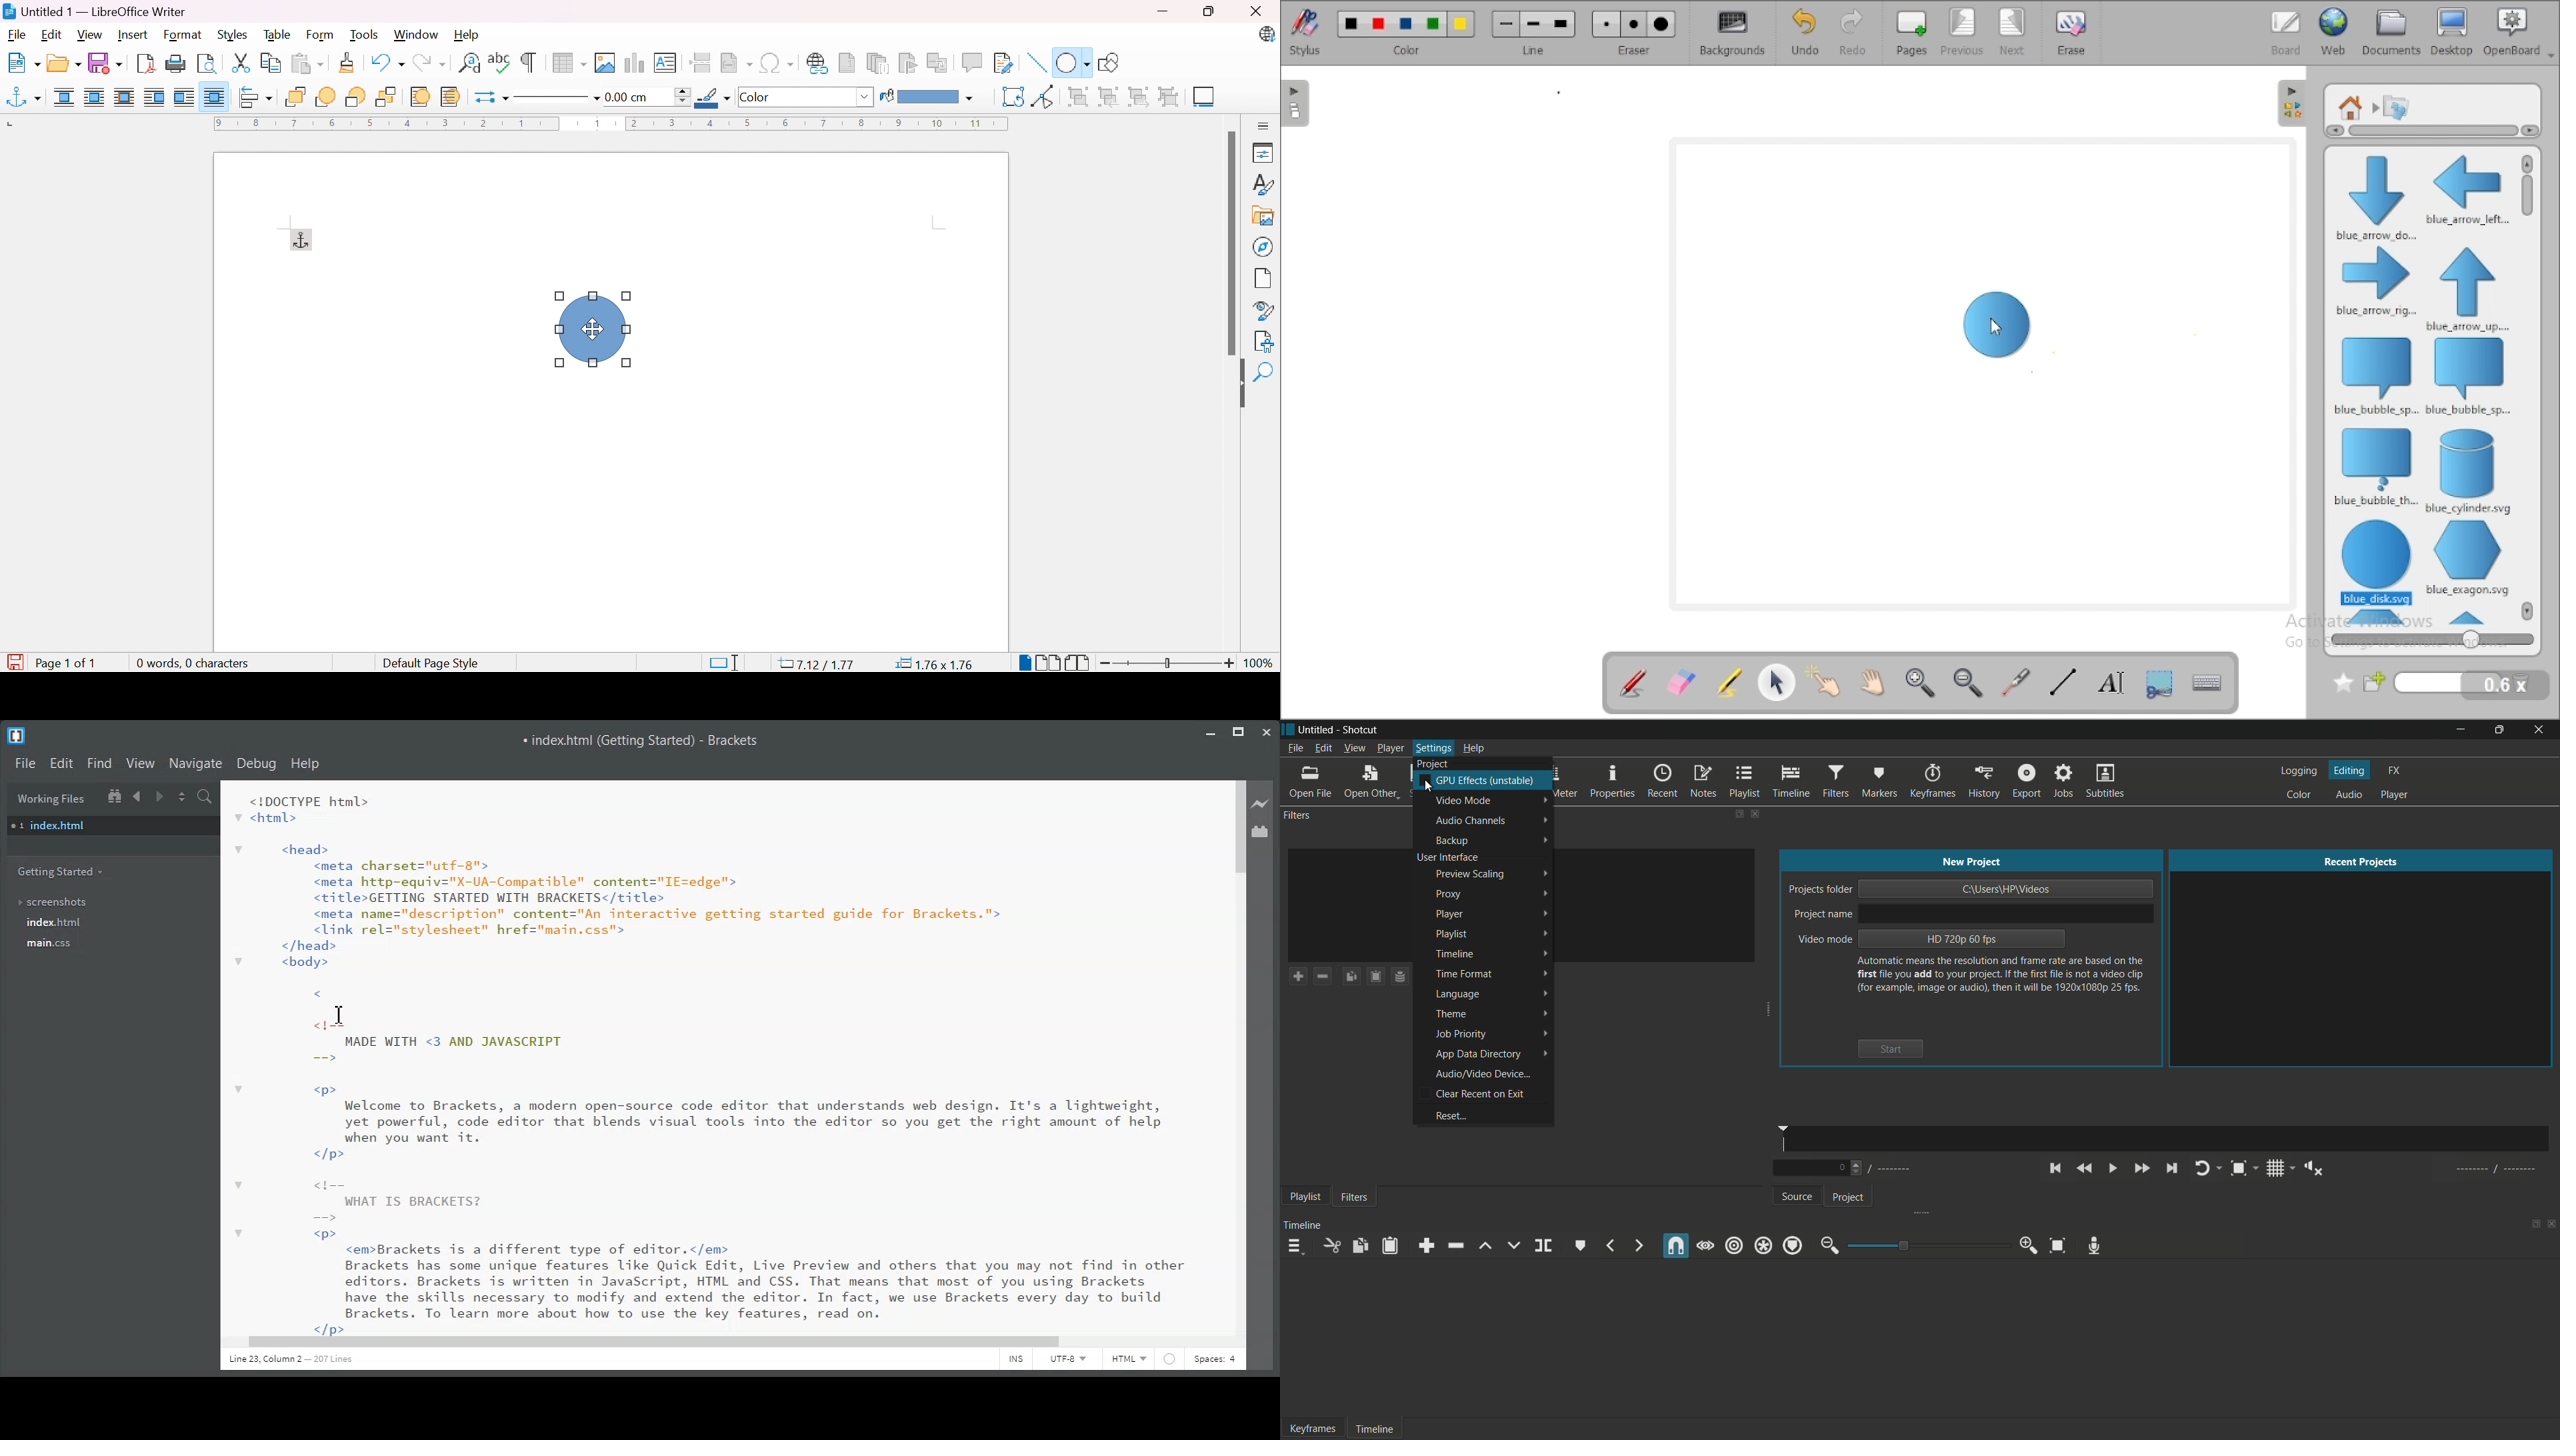 The image size is (2576, 1456). I want to click on export, so click(2027, 781).